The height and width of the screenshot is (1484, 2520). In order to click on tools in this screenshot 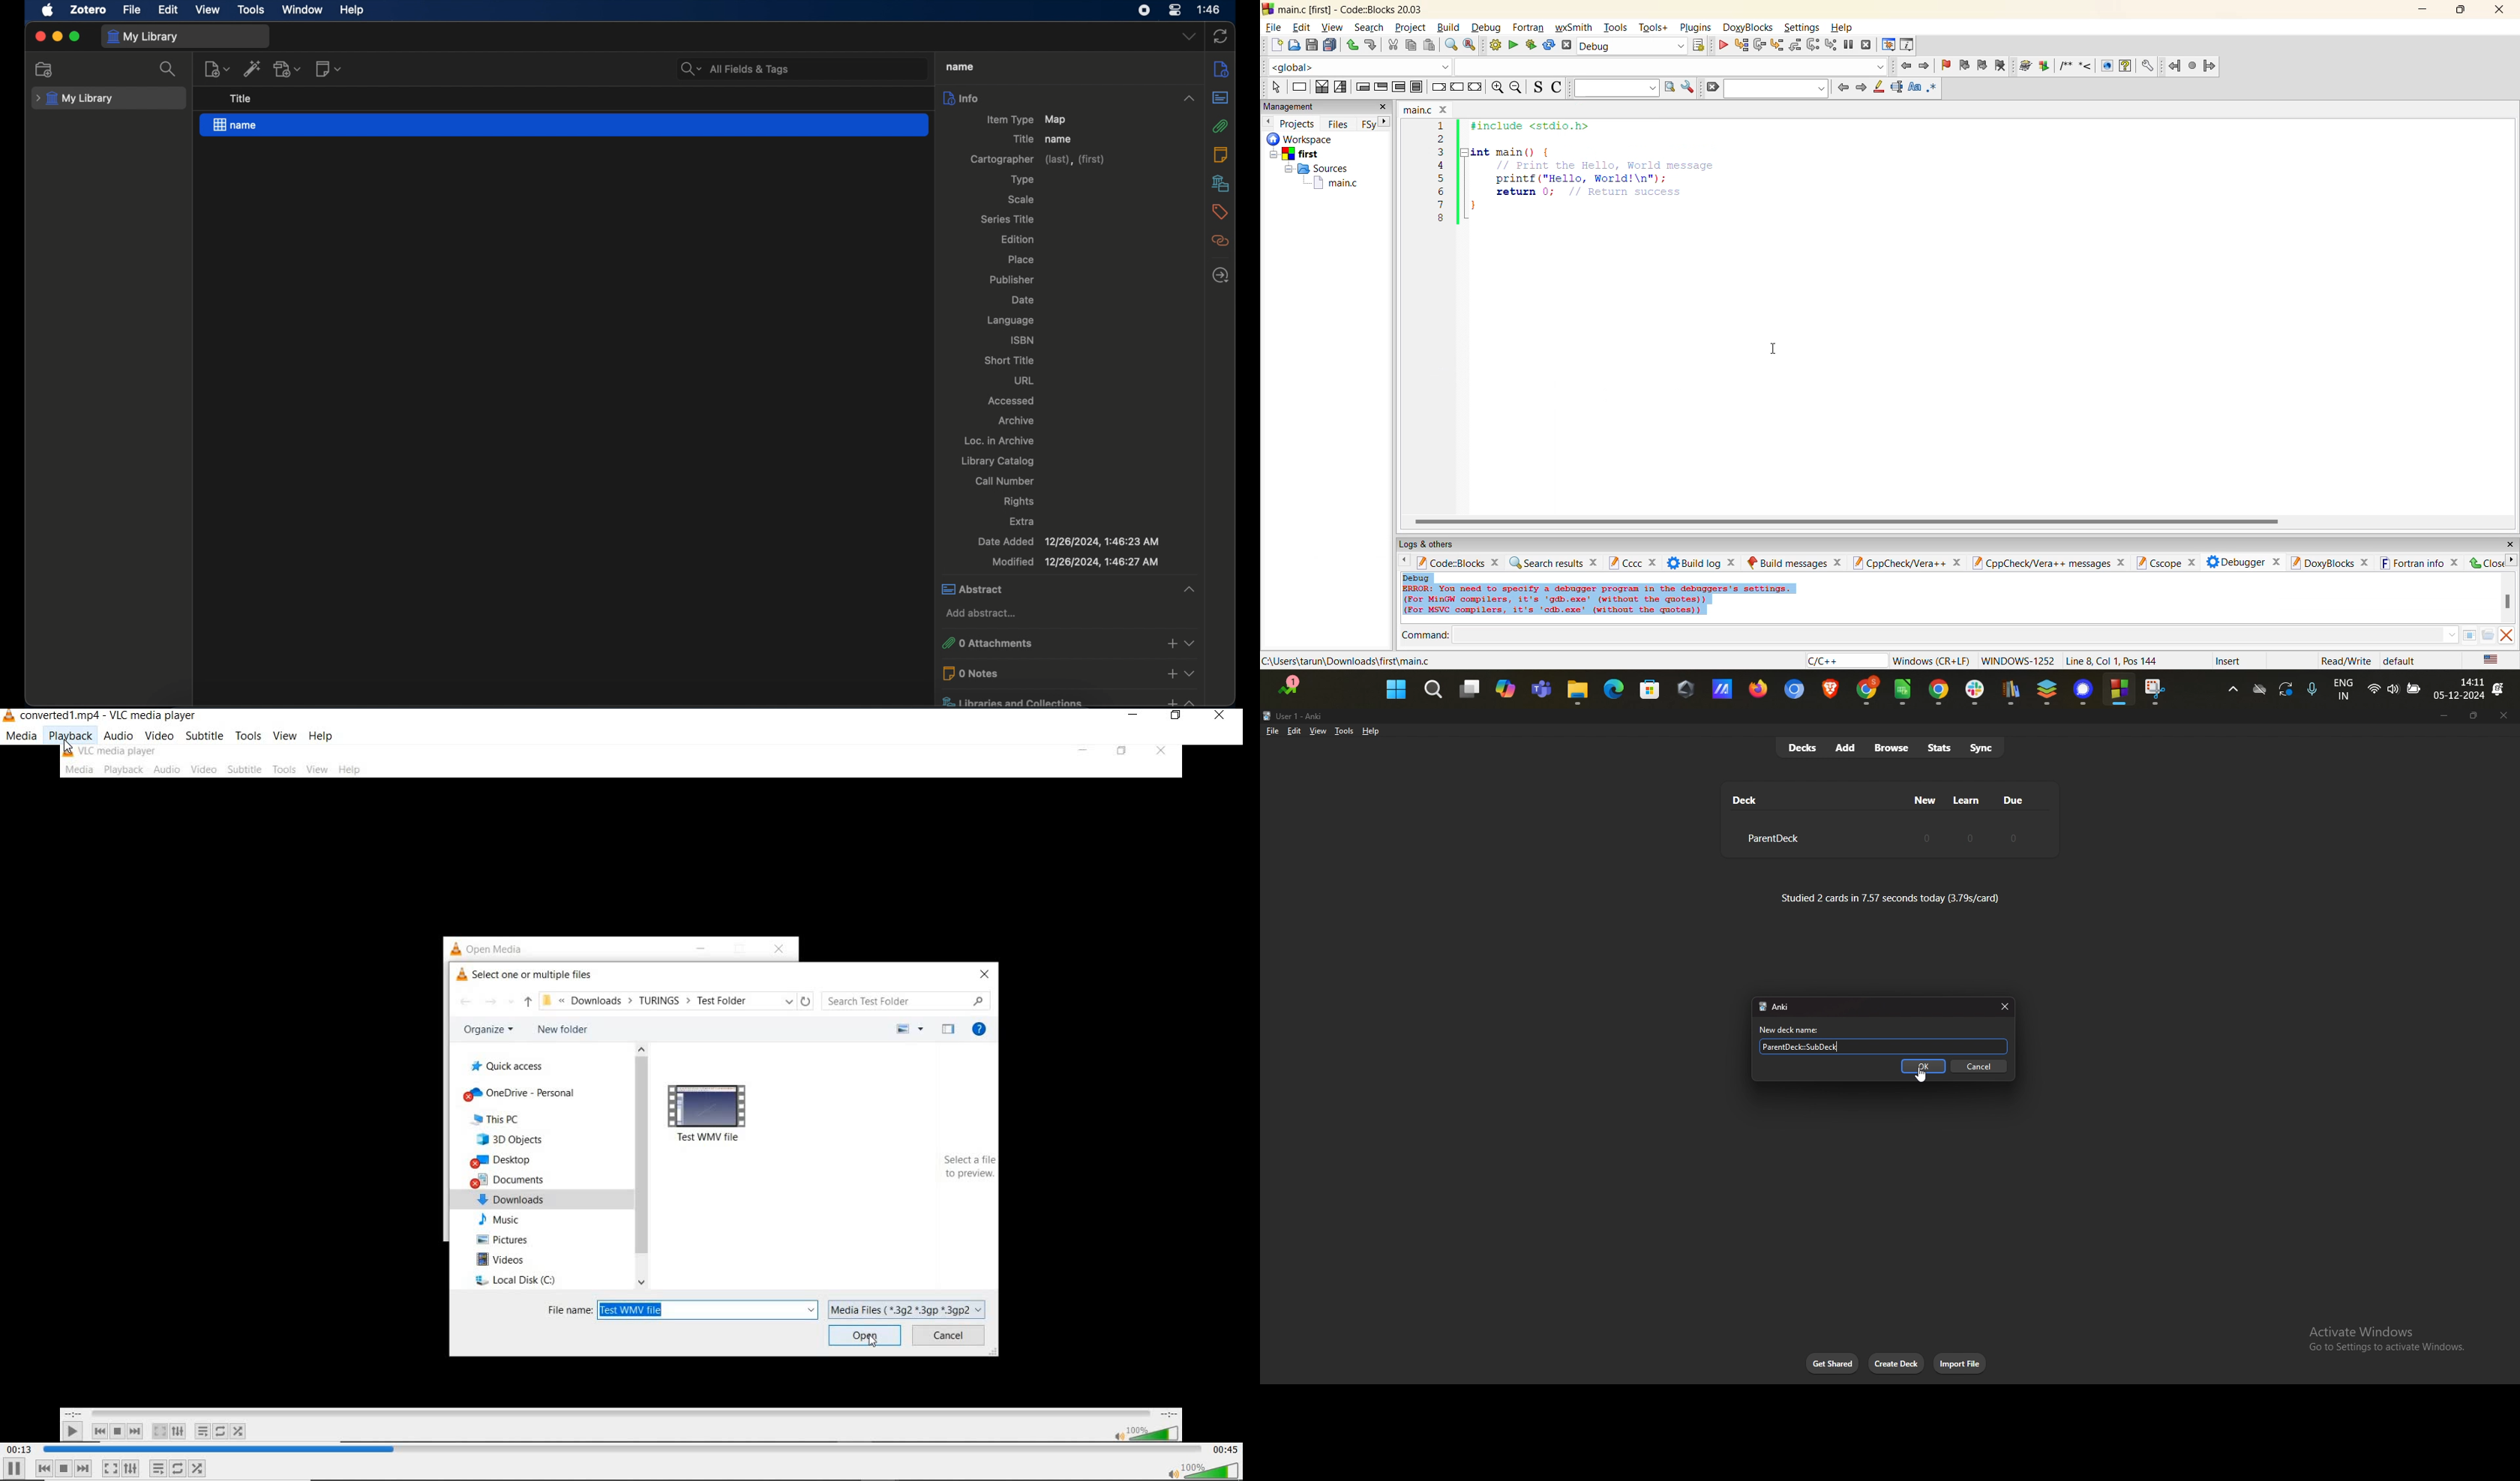, I will do `click(1615, 26)`.